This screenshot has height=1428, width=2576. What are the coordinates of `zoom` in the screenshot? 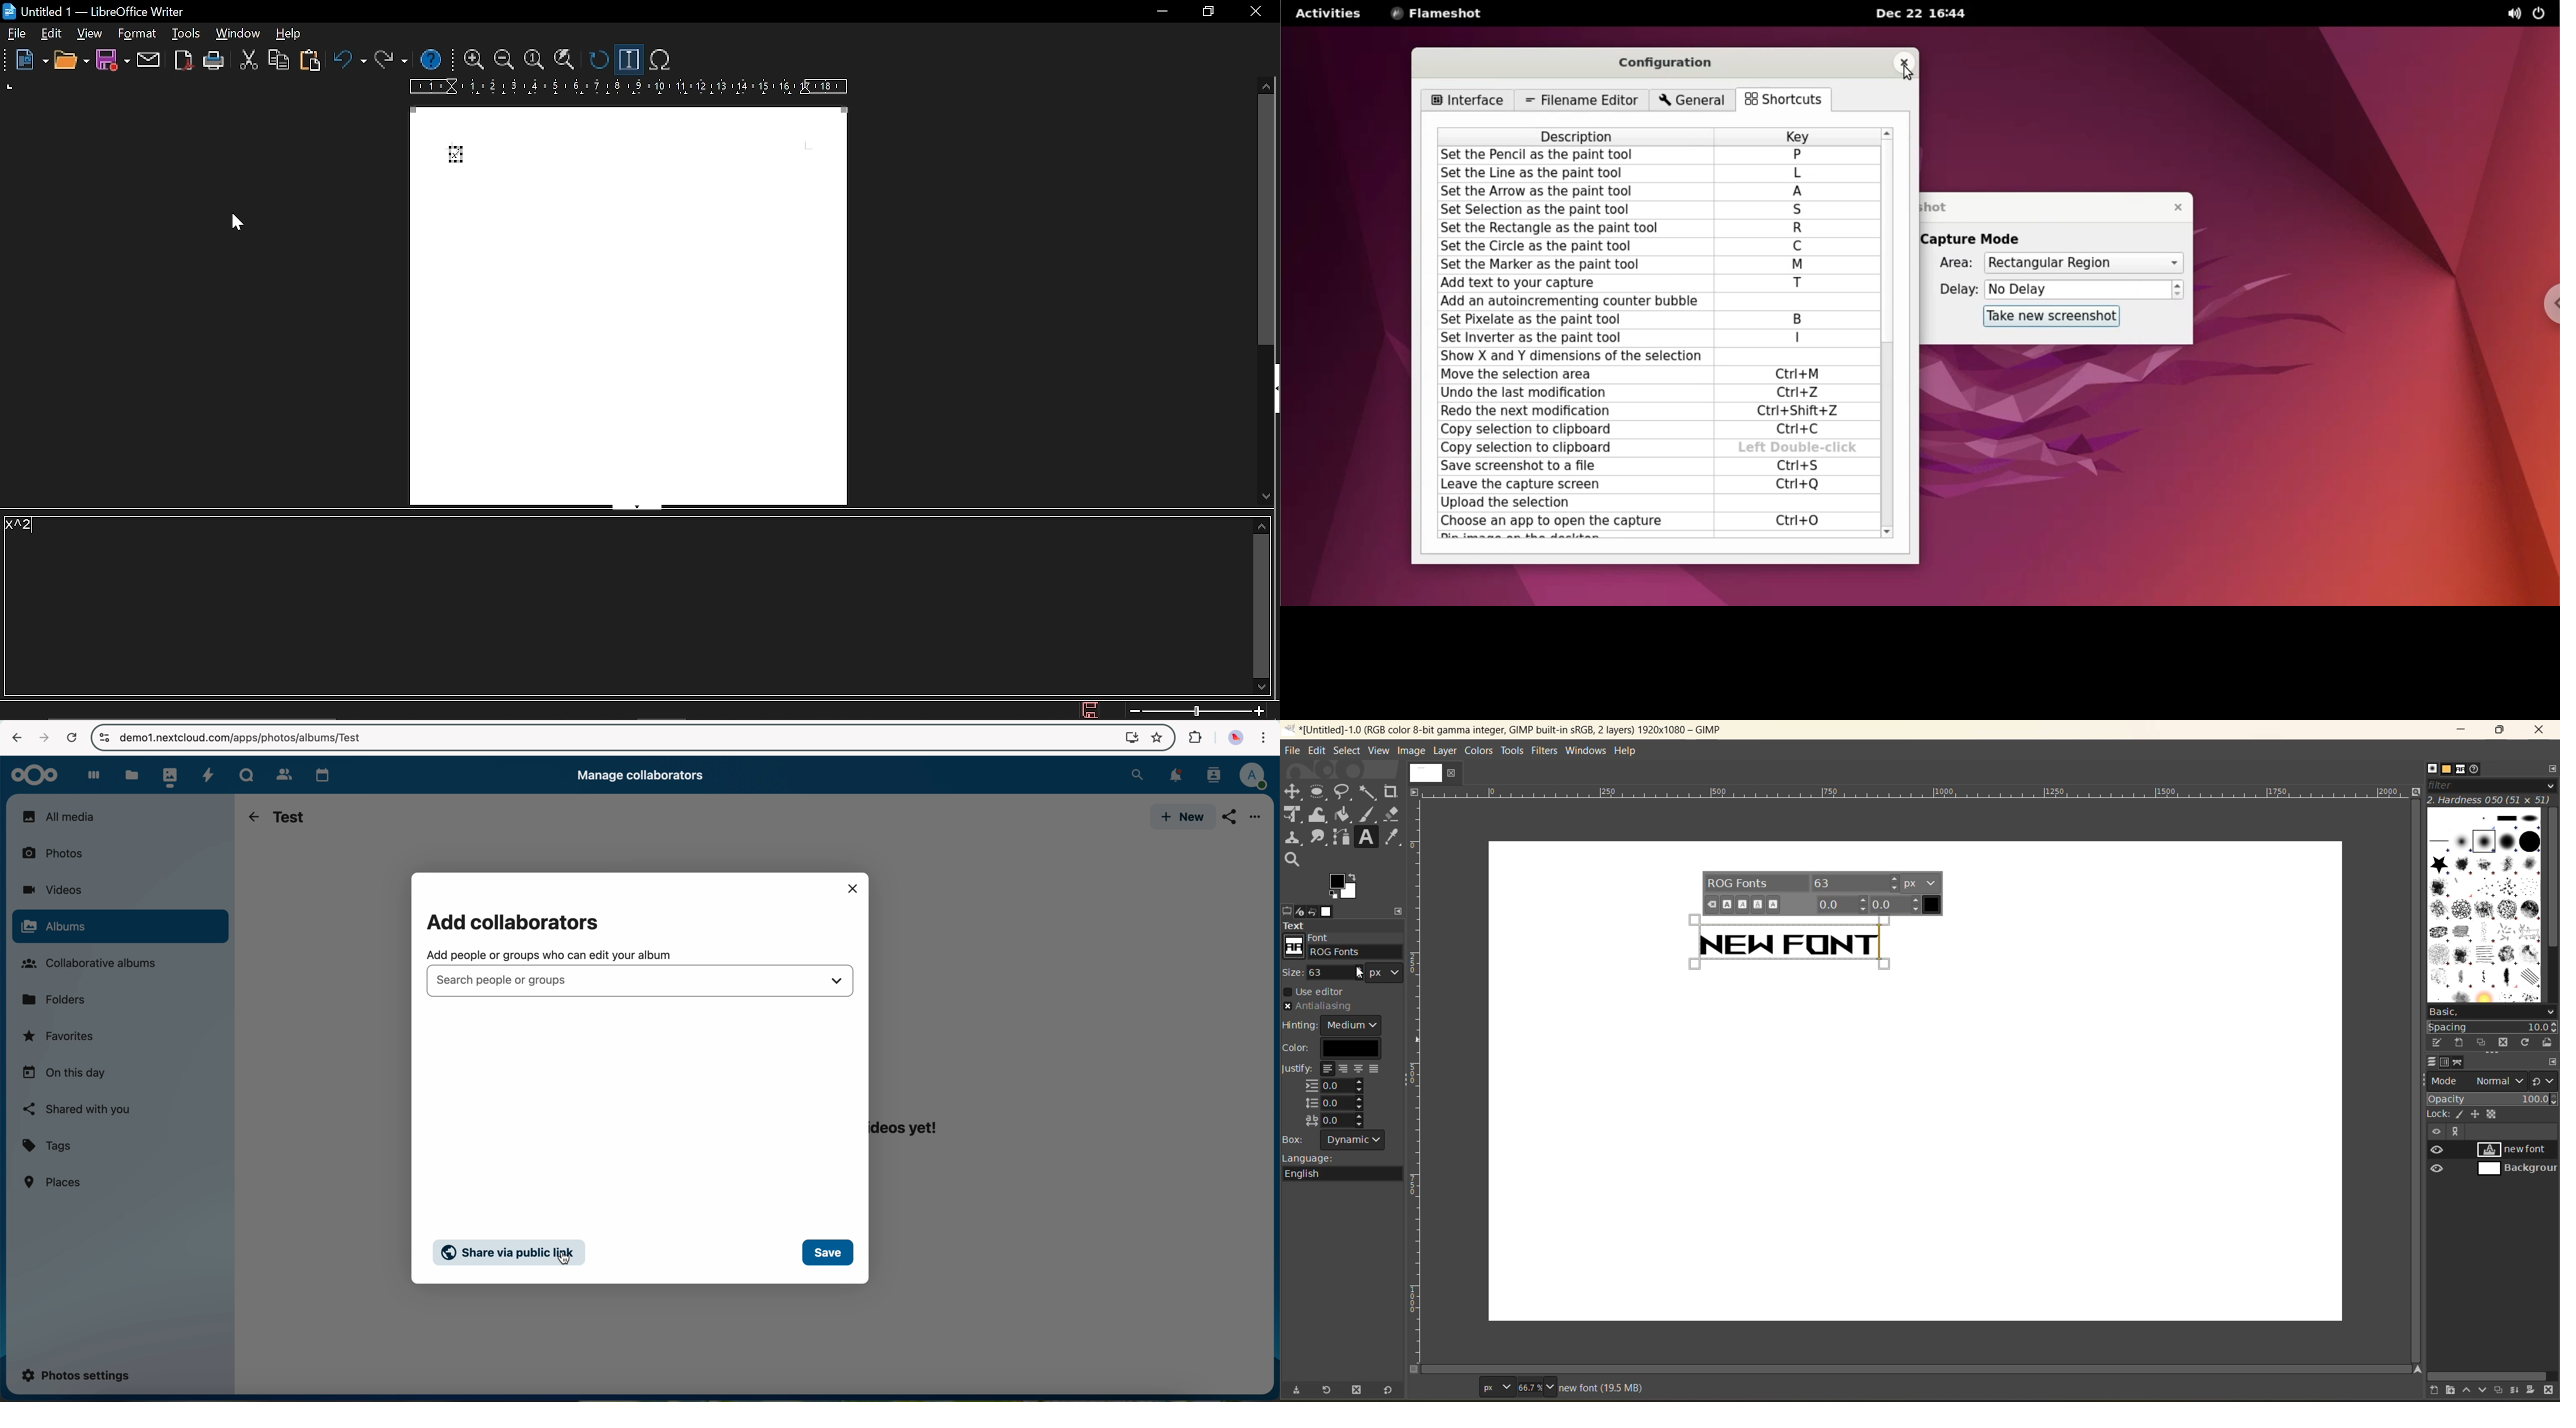 It's located at (1535, 1383).